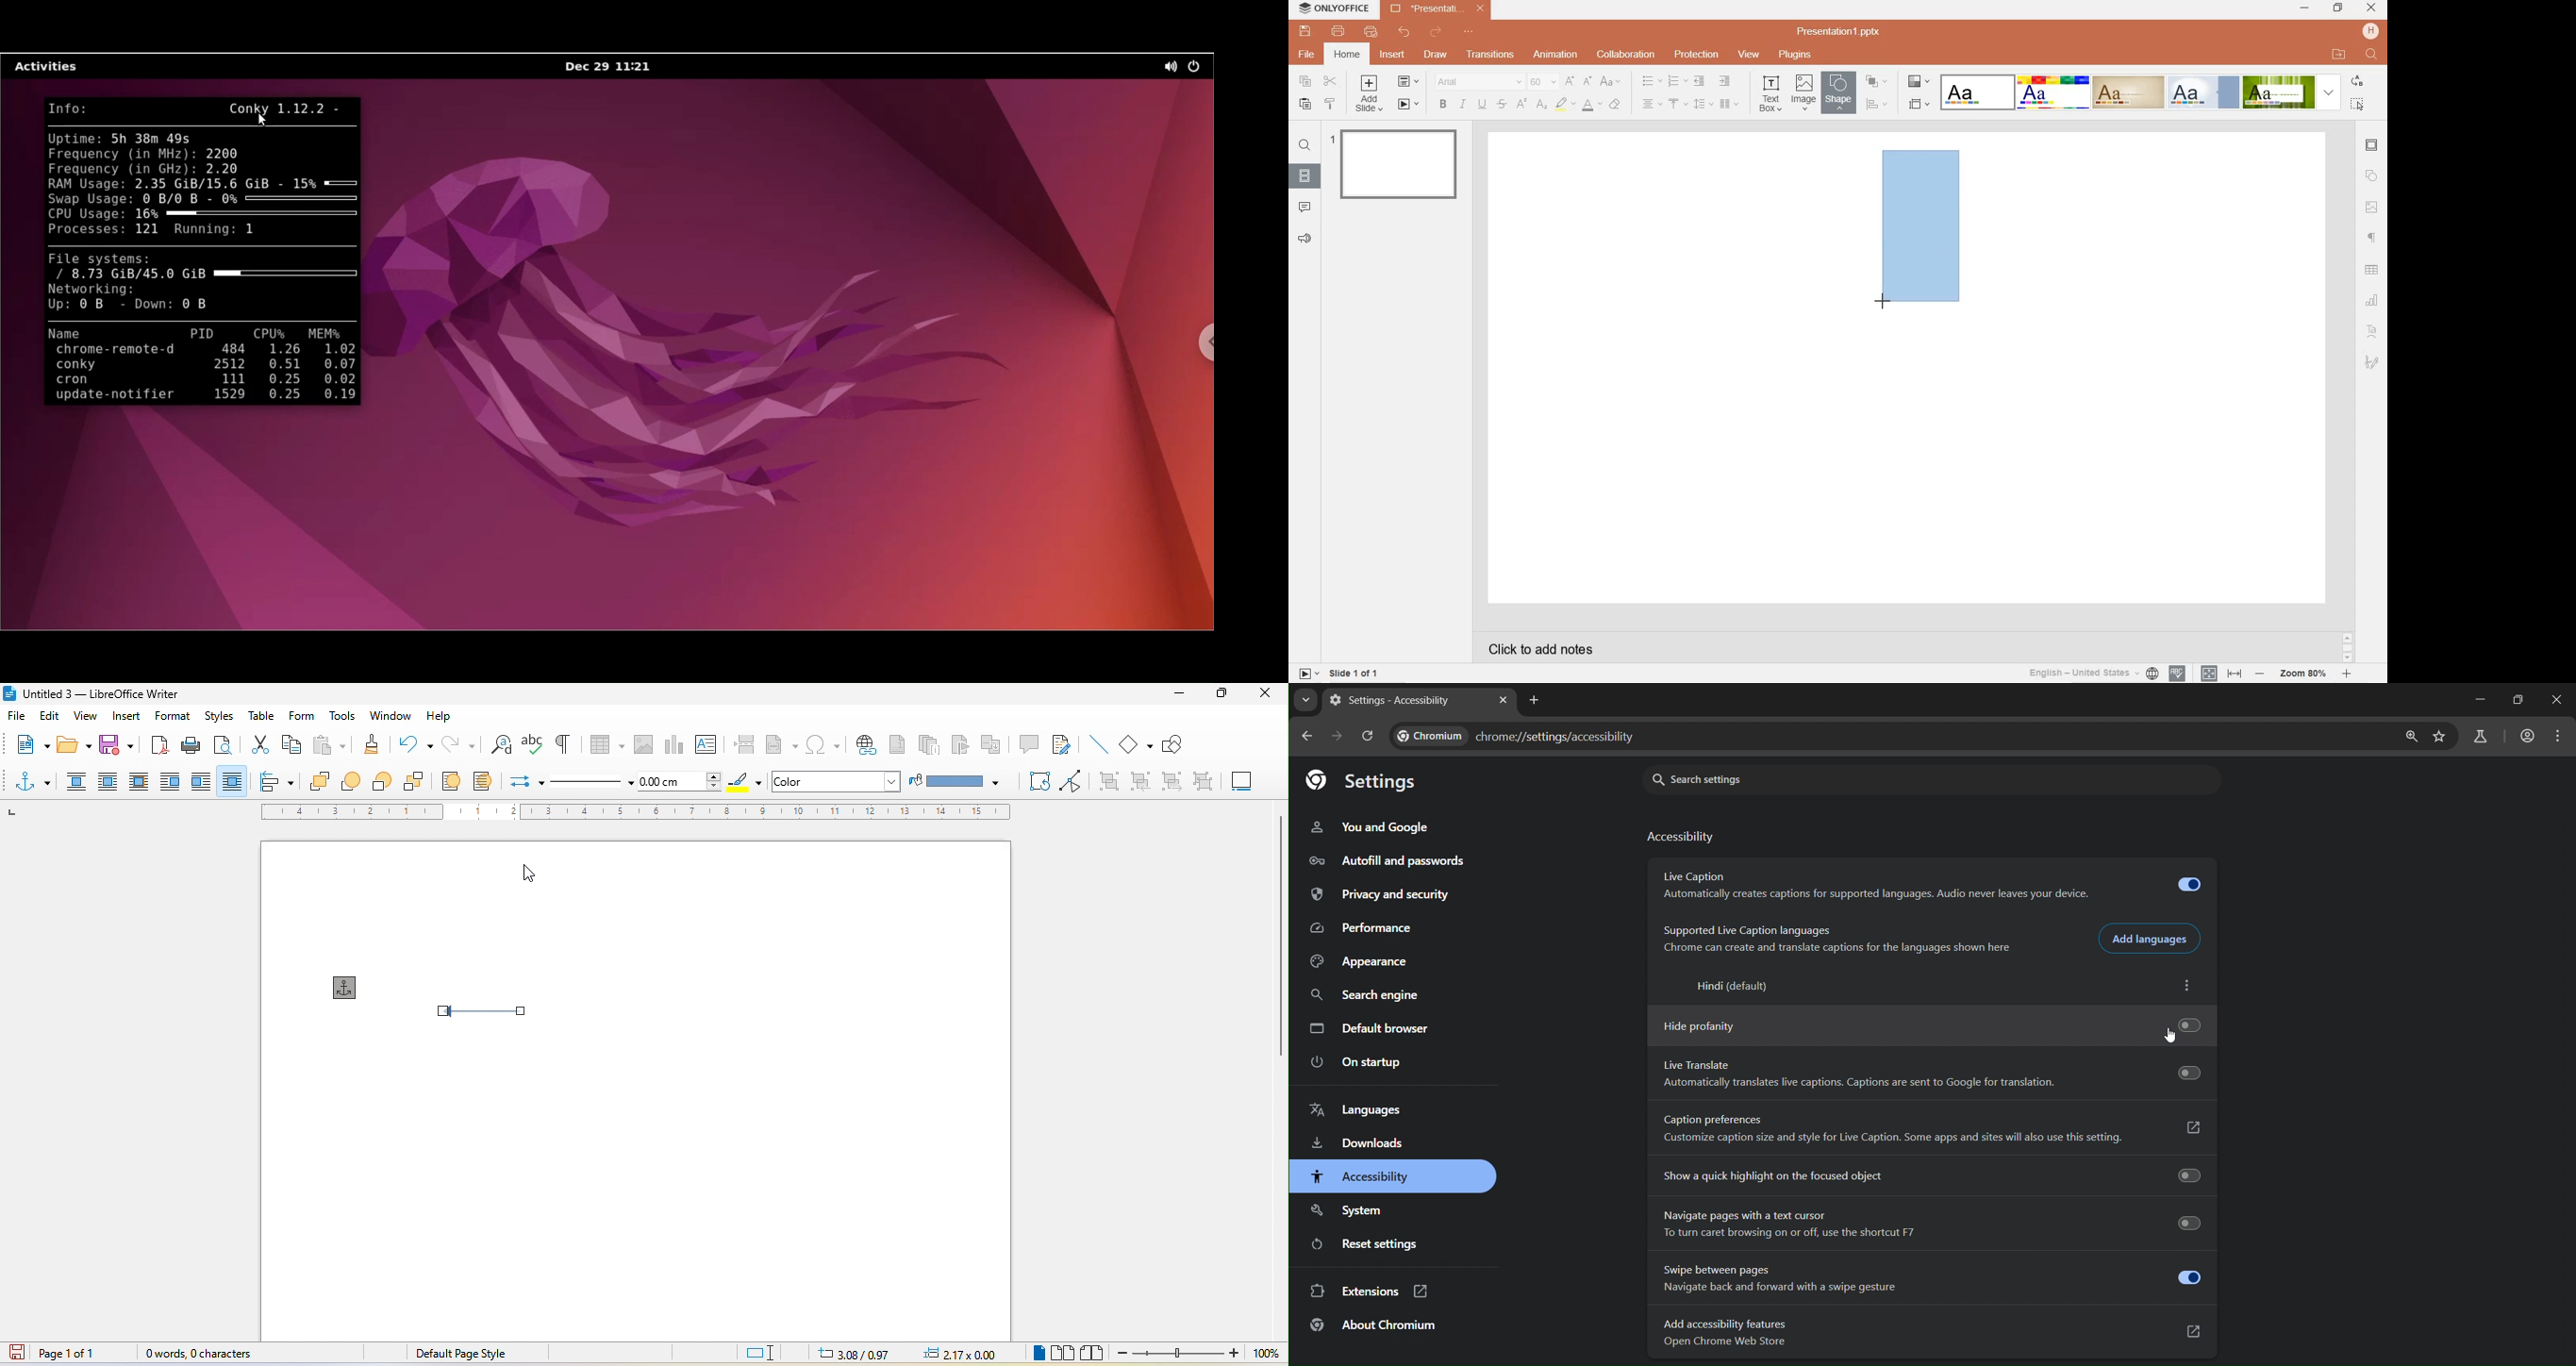 Image resolution: width=2576 pixels, height=1372 pixels. Describe the element at coordinates (2092, 673) in the screenshot. I see `English - United States` at that location.